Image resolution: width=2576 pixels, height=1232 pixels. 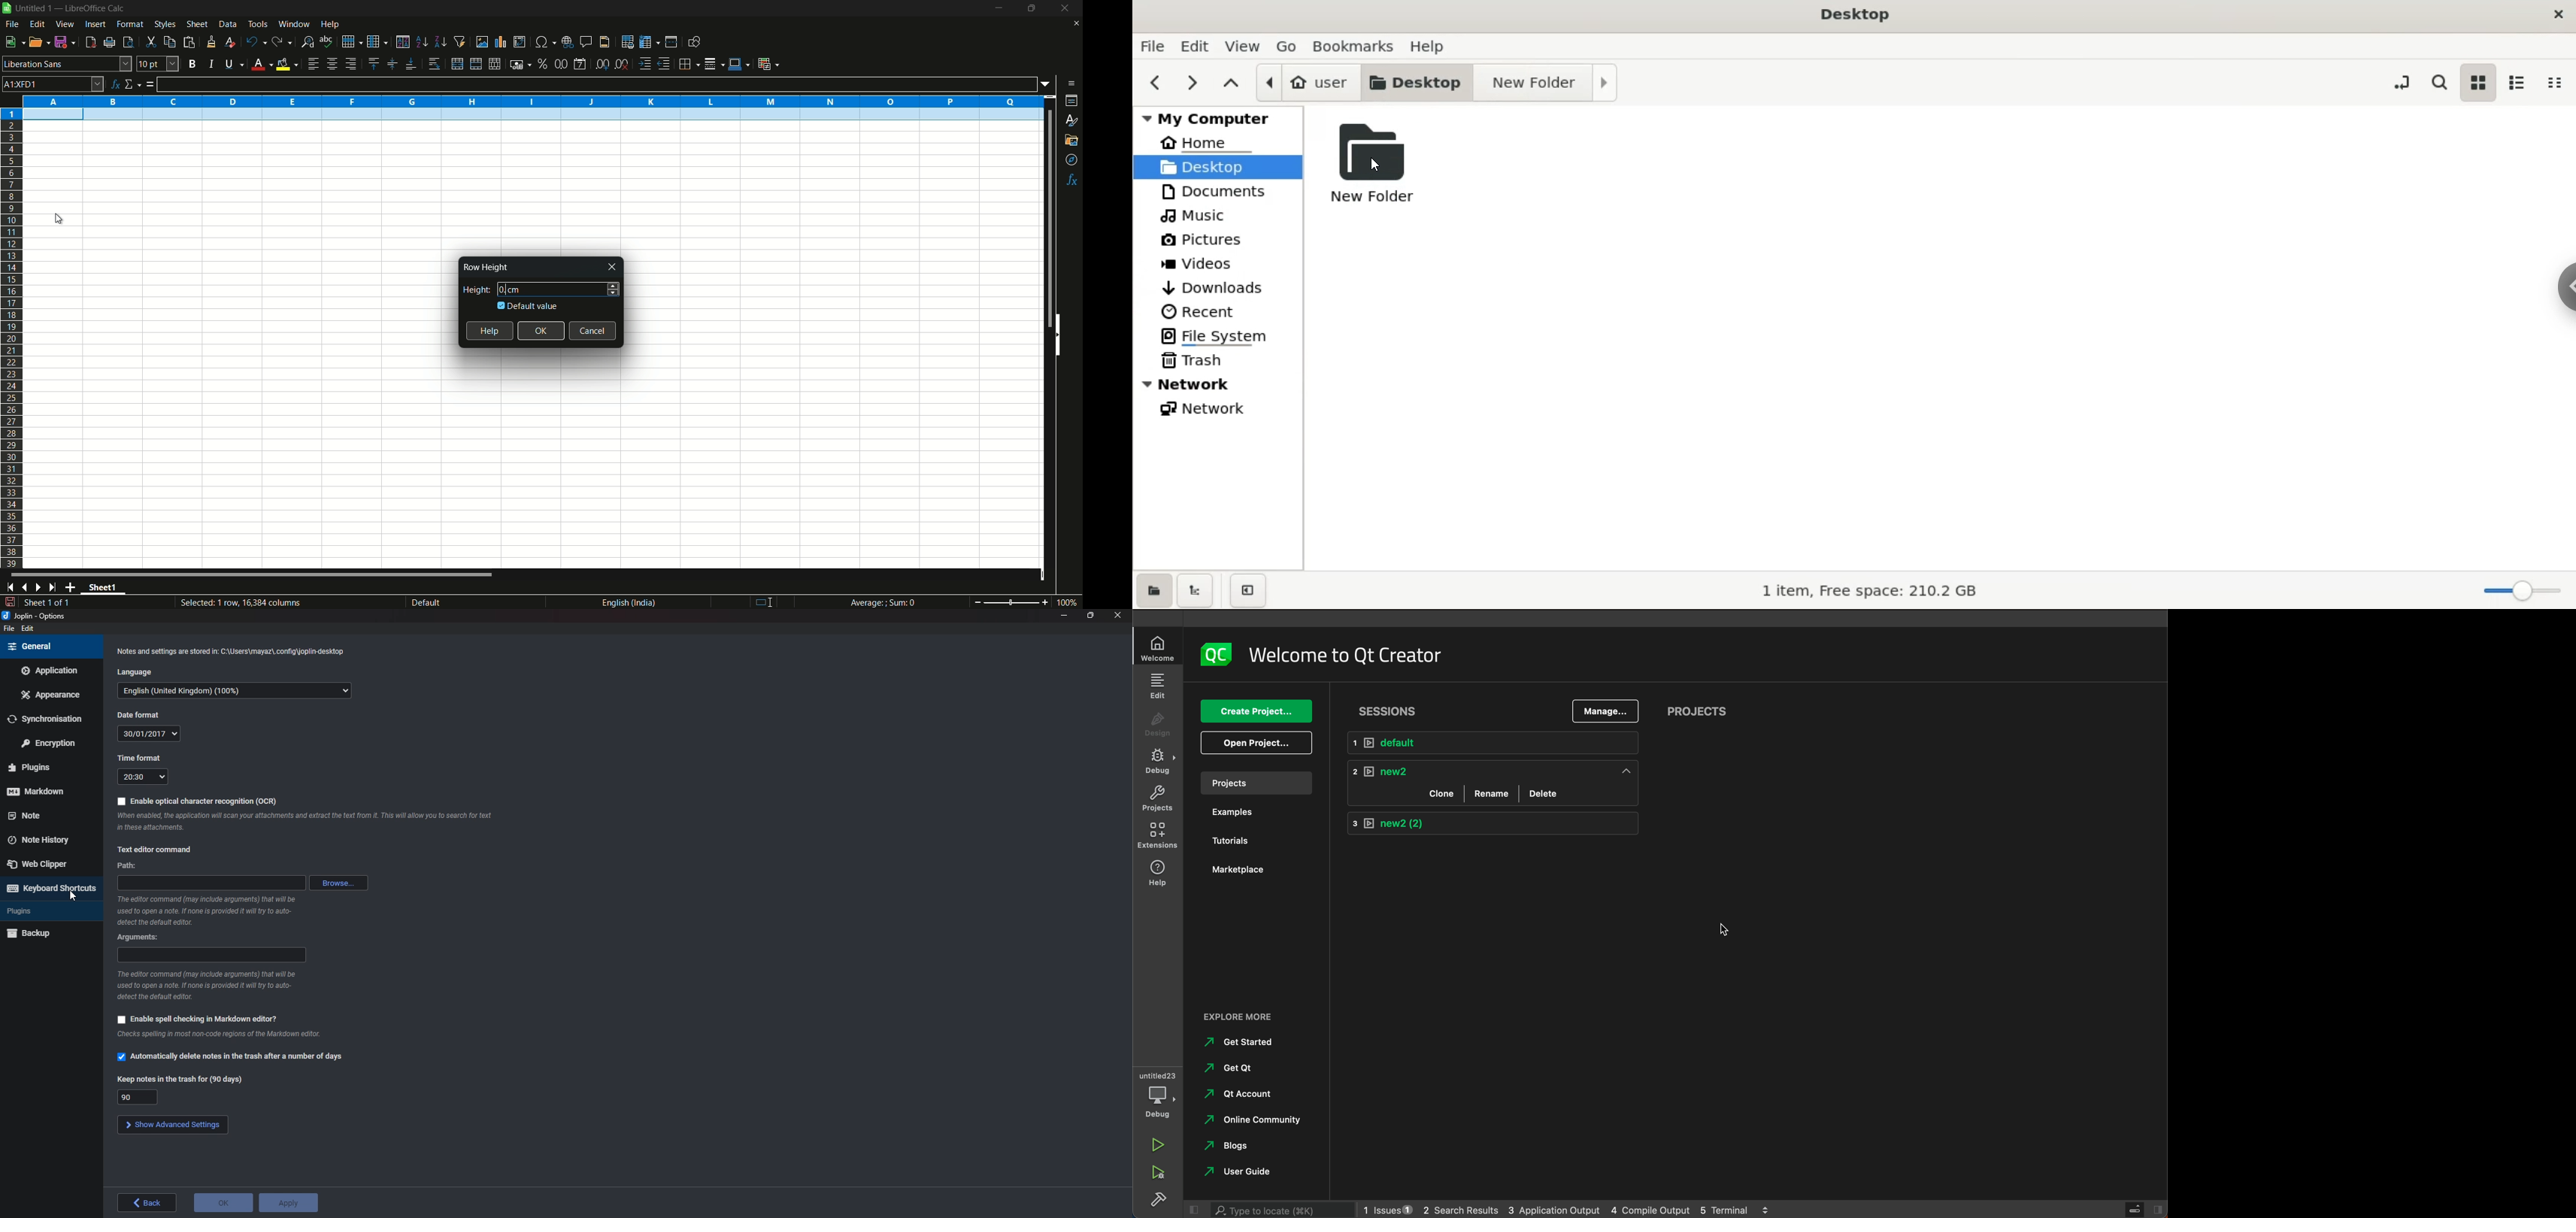 I want to click on Info, so click(x=231, y=653).